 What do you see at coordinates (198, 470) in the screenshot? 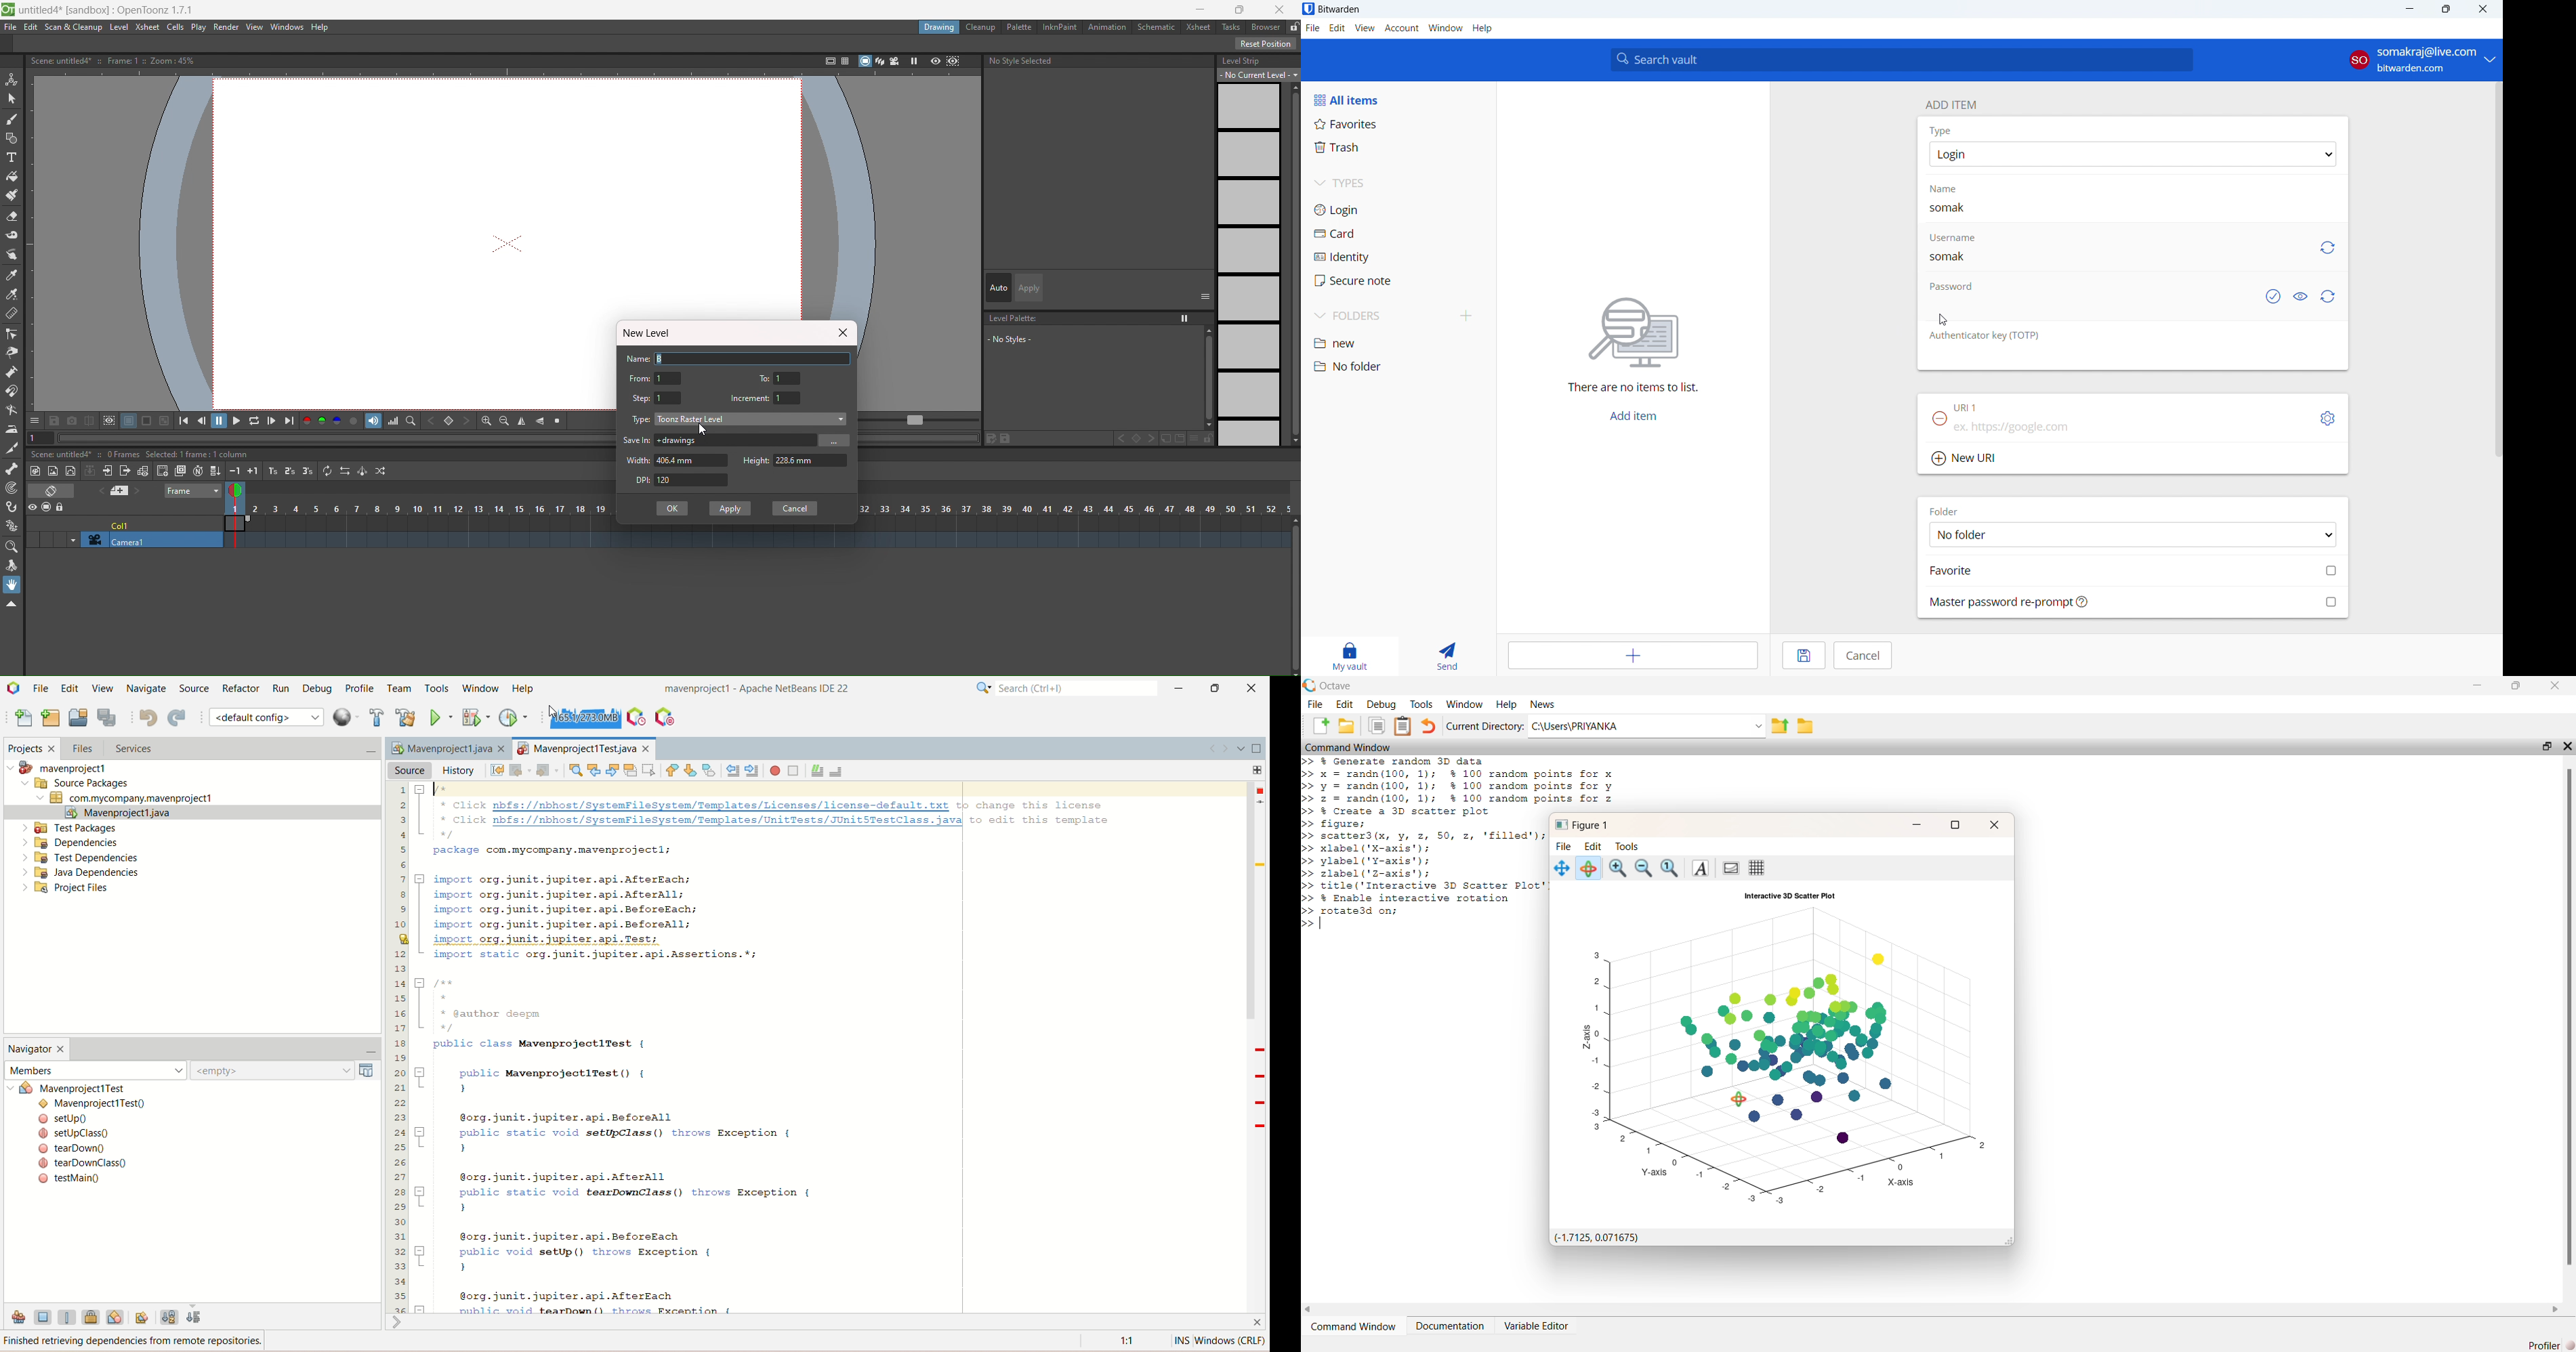
I see `auto input cell number` at bounding box center [198, 470].